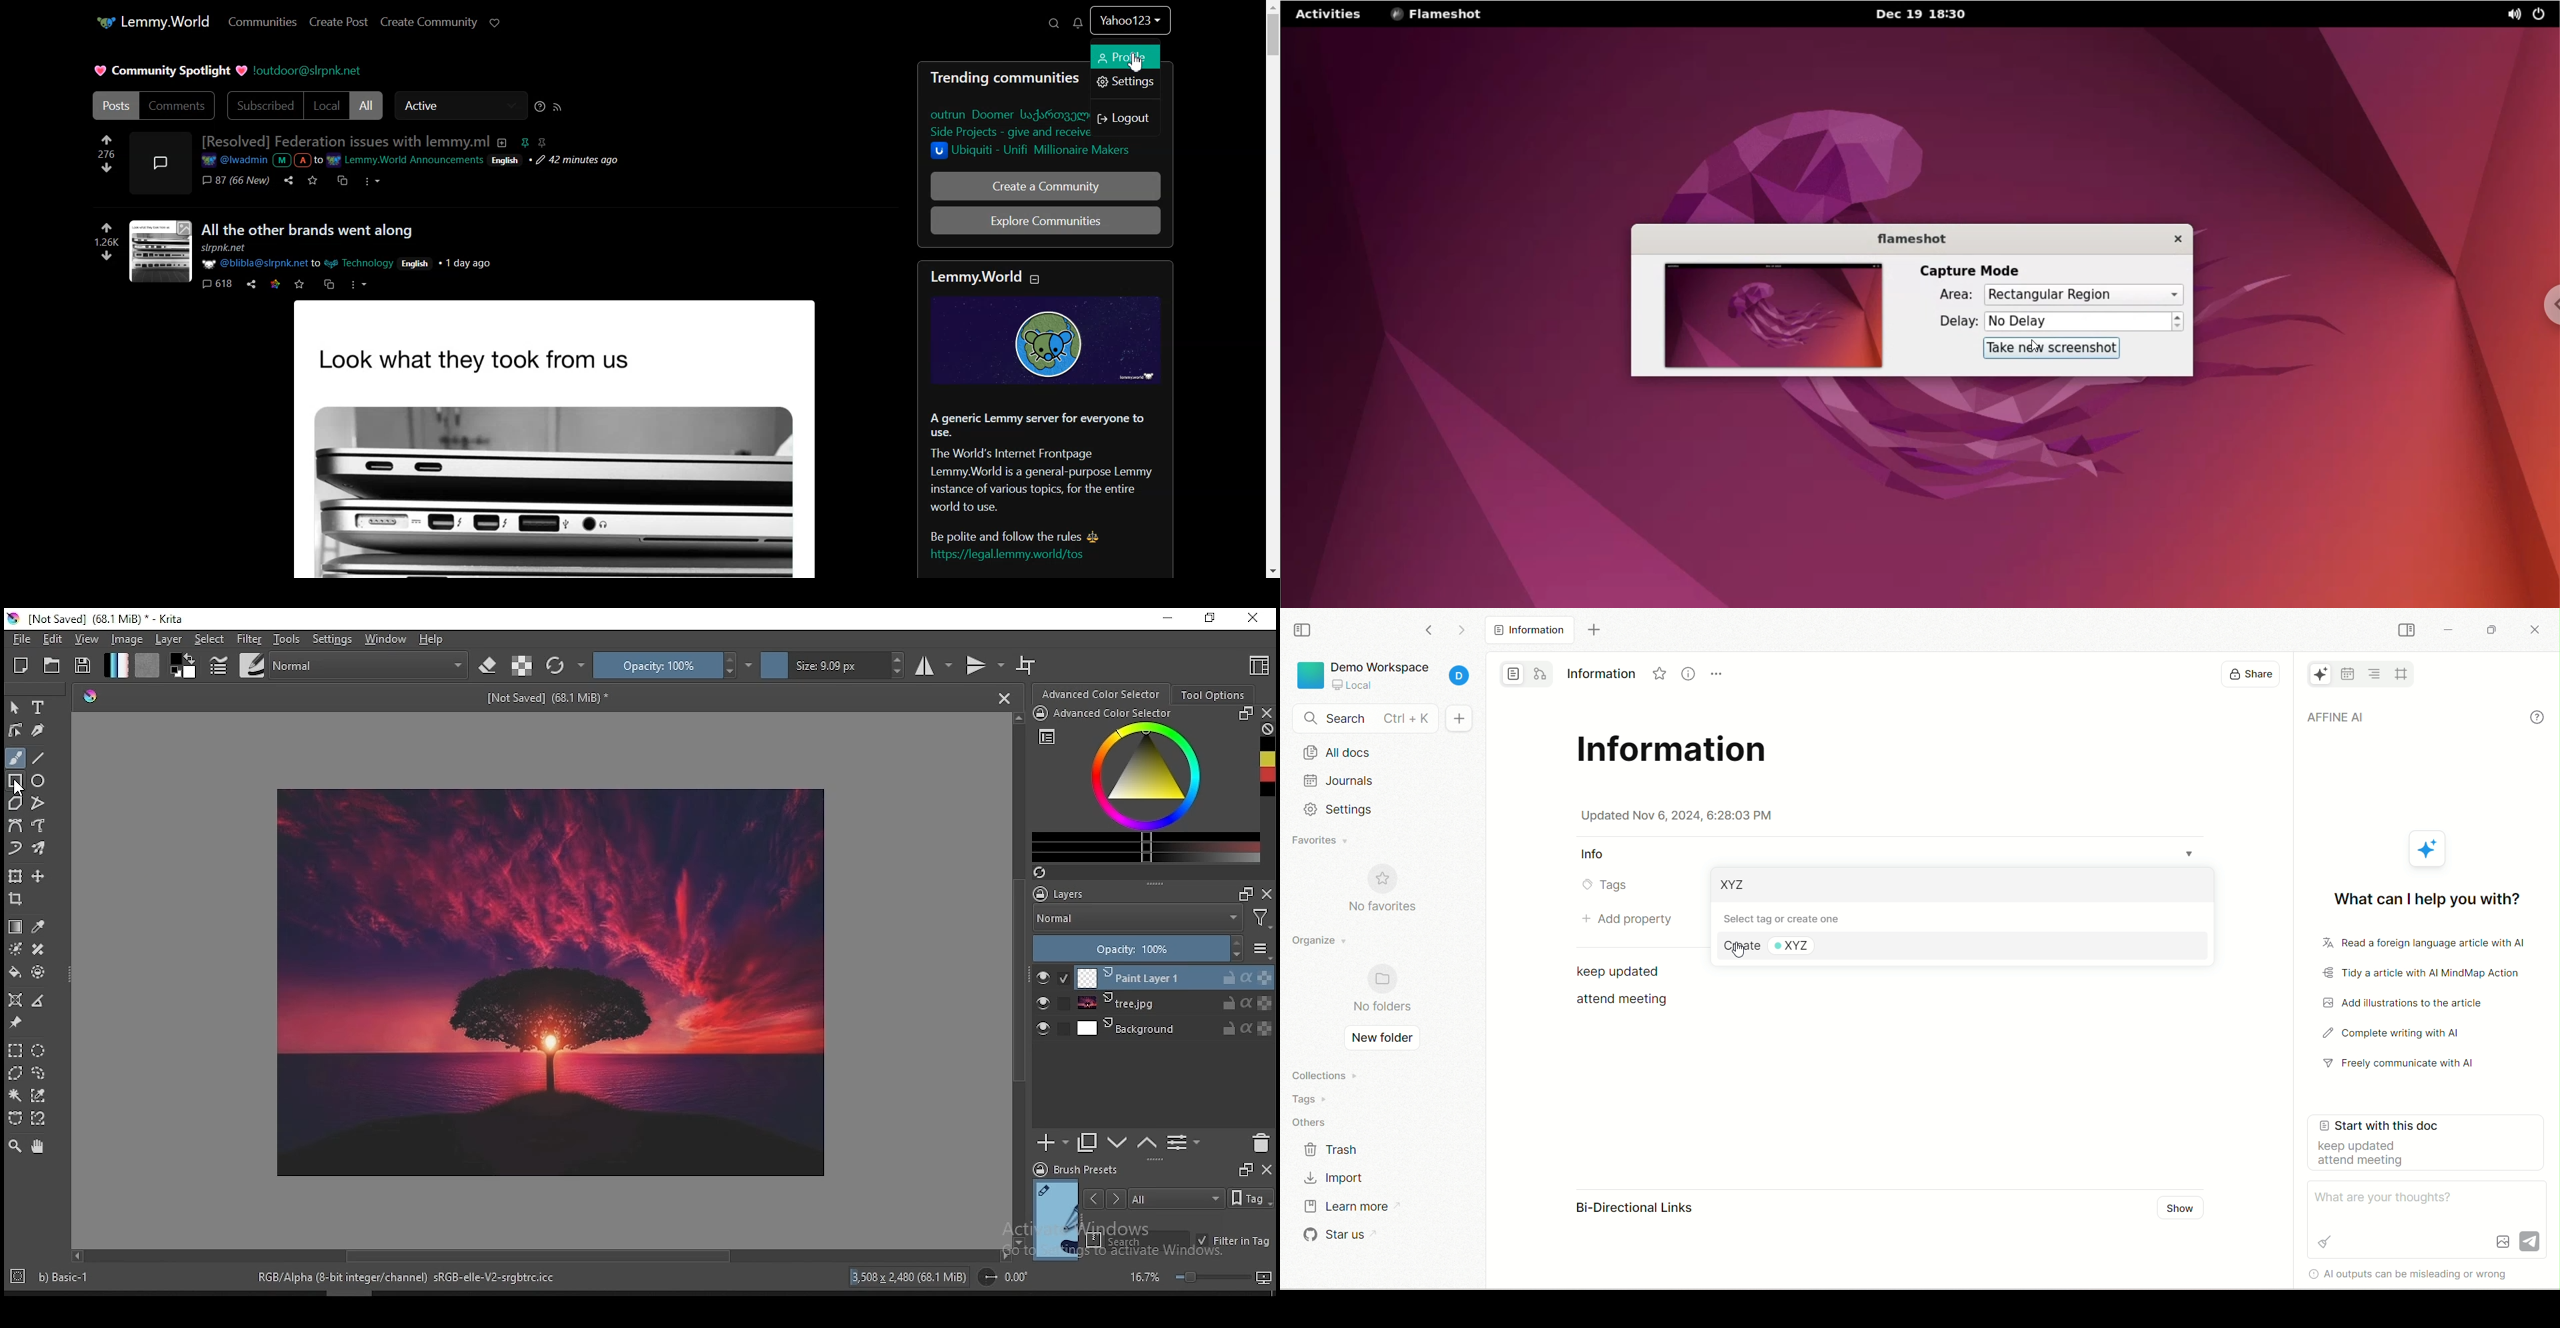 The image size is (2576, 1344). I want to click on Clear, so click(1267, 728).